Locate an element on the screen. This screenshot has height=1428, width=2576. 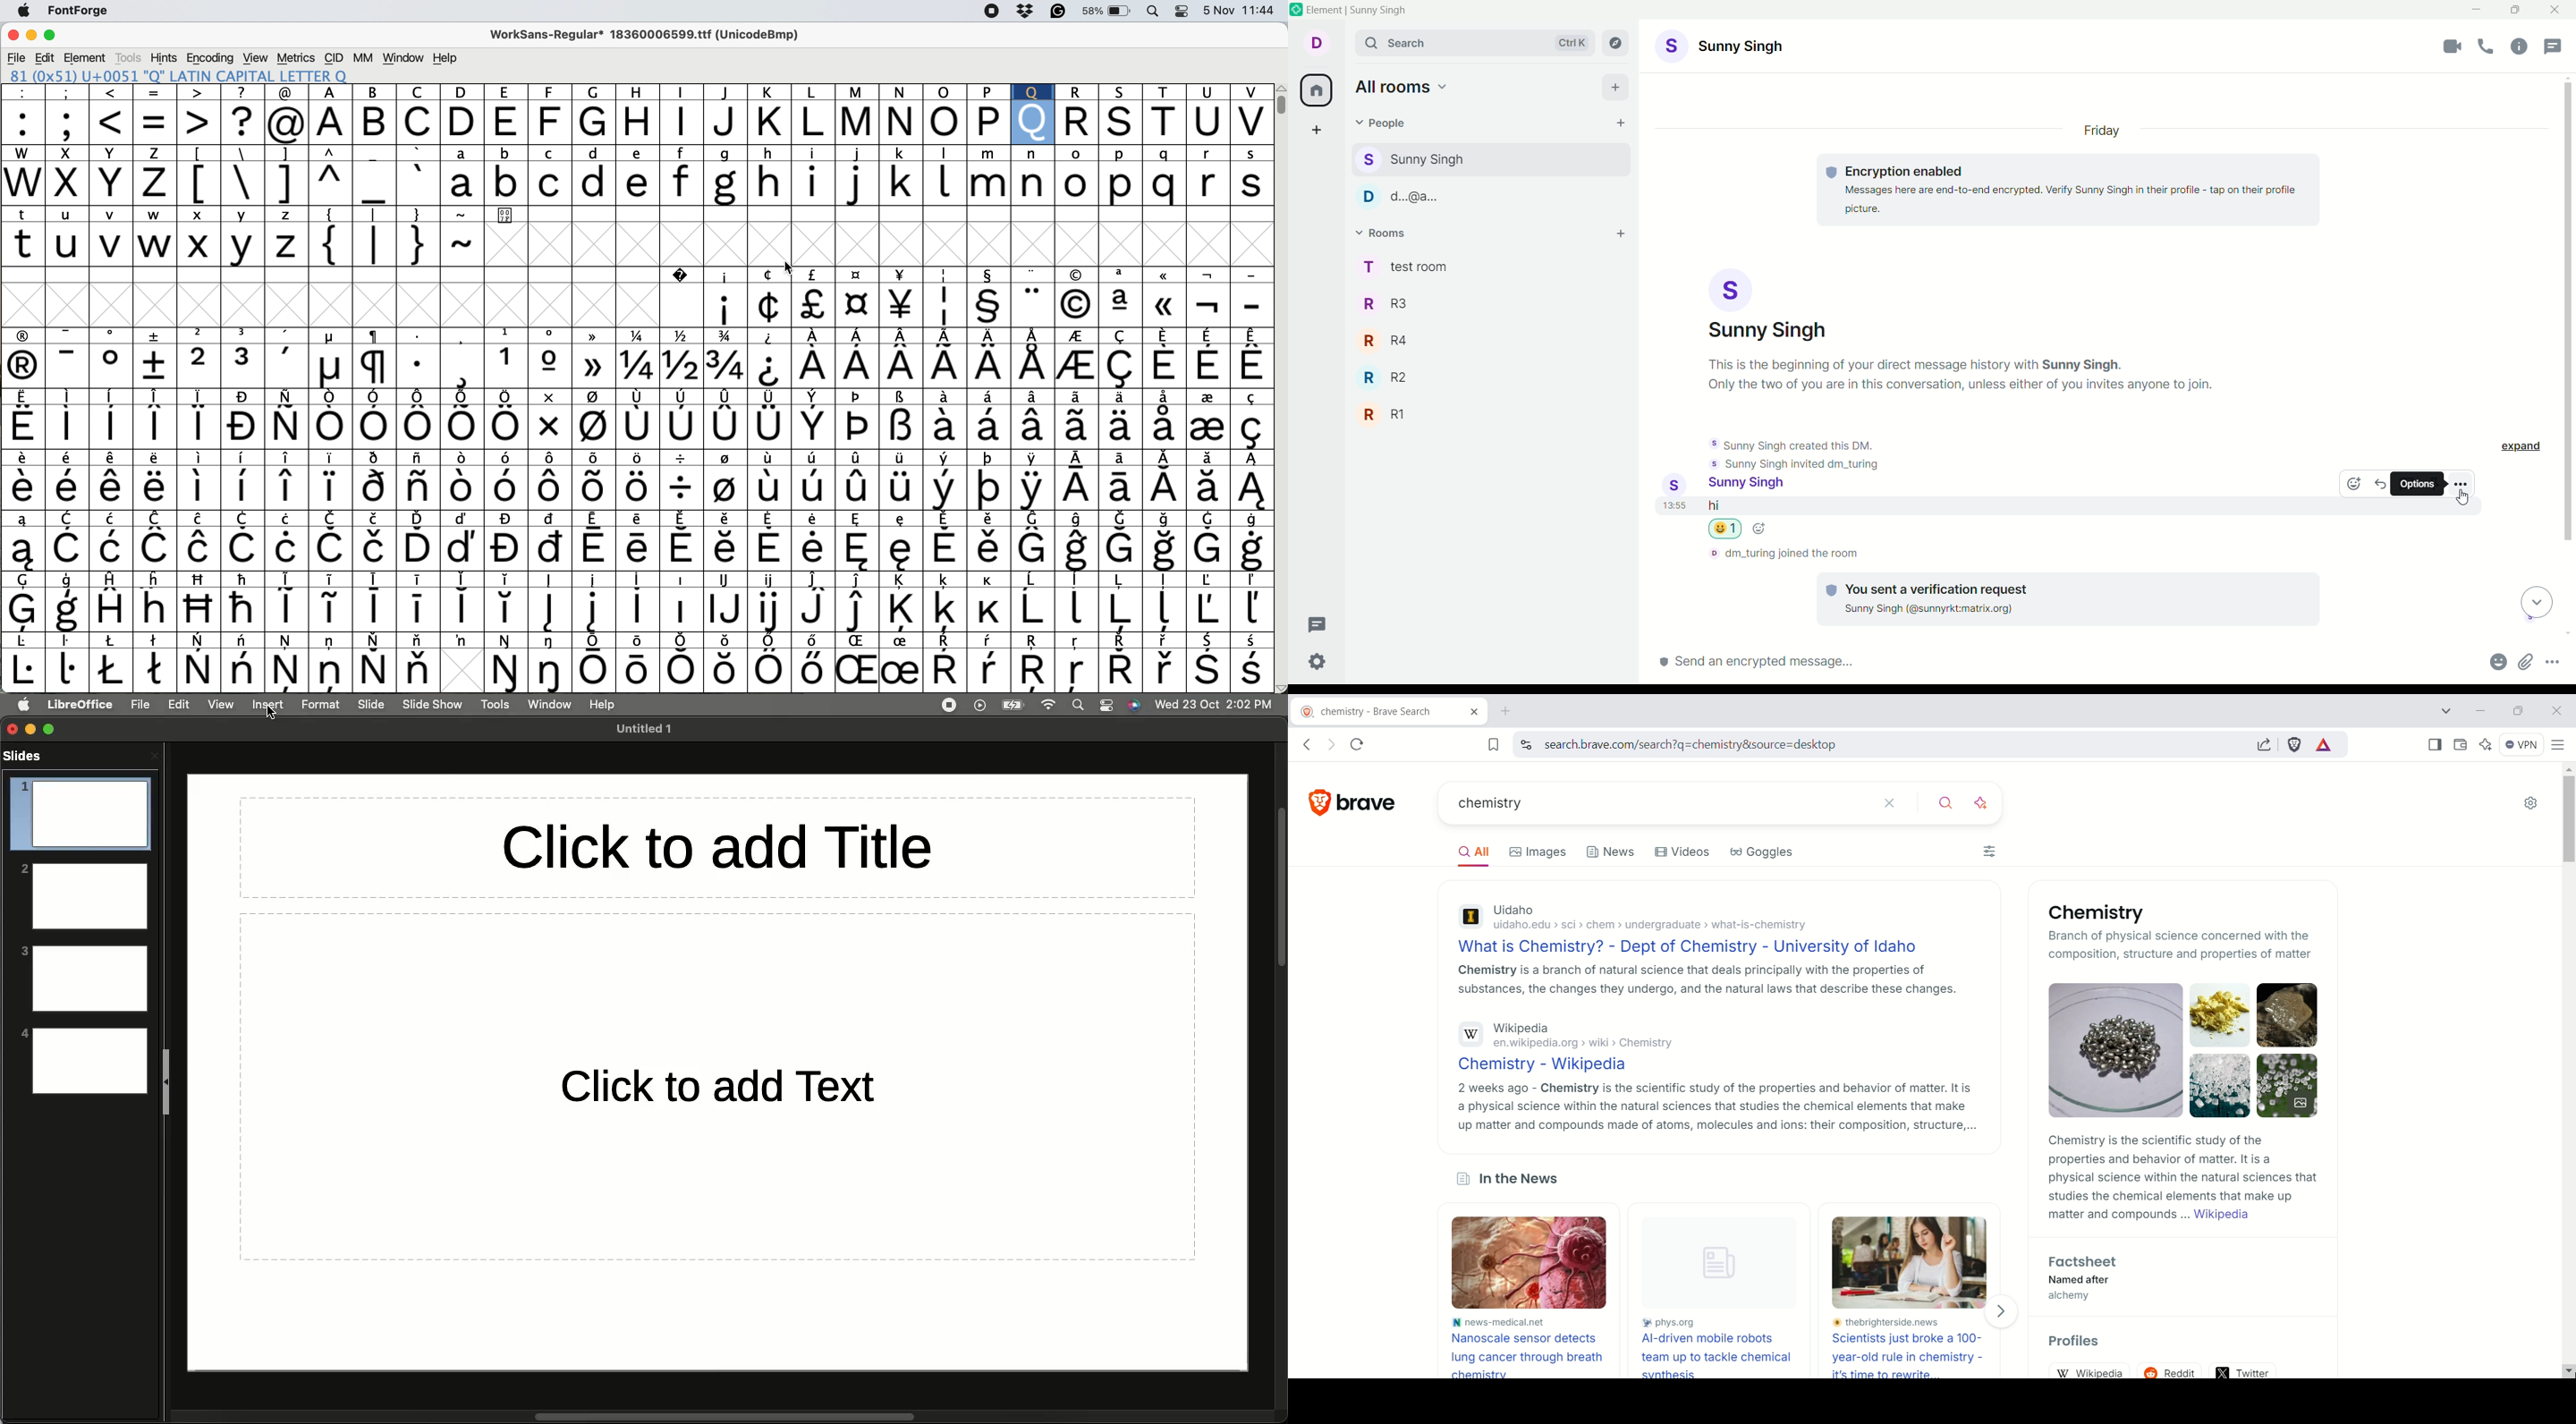
all rooms is located at coordinates (1412, 89).